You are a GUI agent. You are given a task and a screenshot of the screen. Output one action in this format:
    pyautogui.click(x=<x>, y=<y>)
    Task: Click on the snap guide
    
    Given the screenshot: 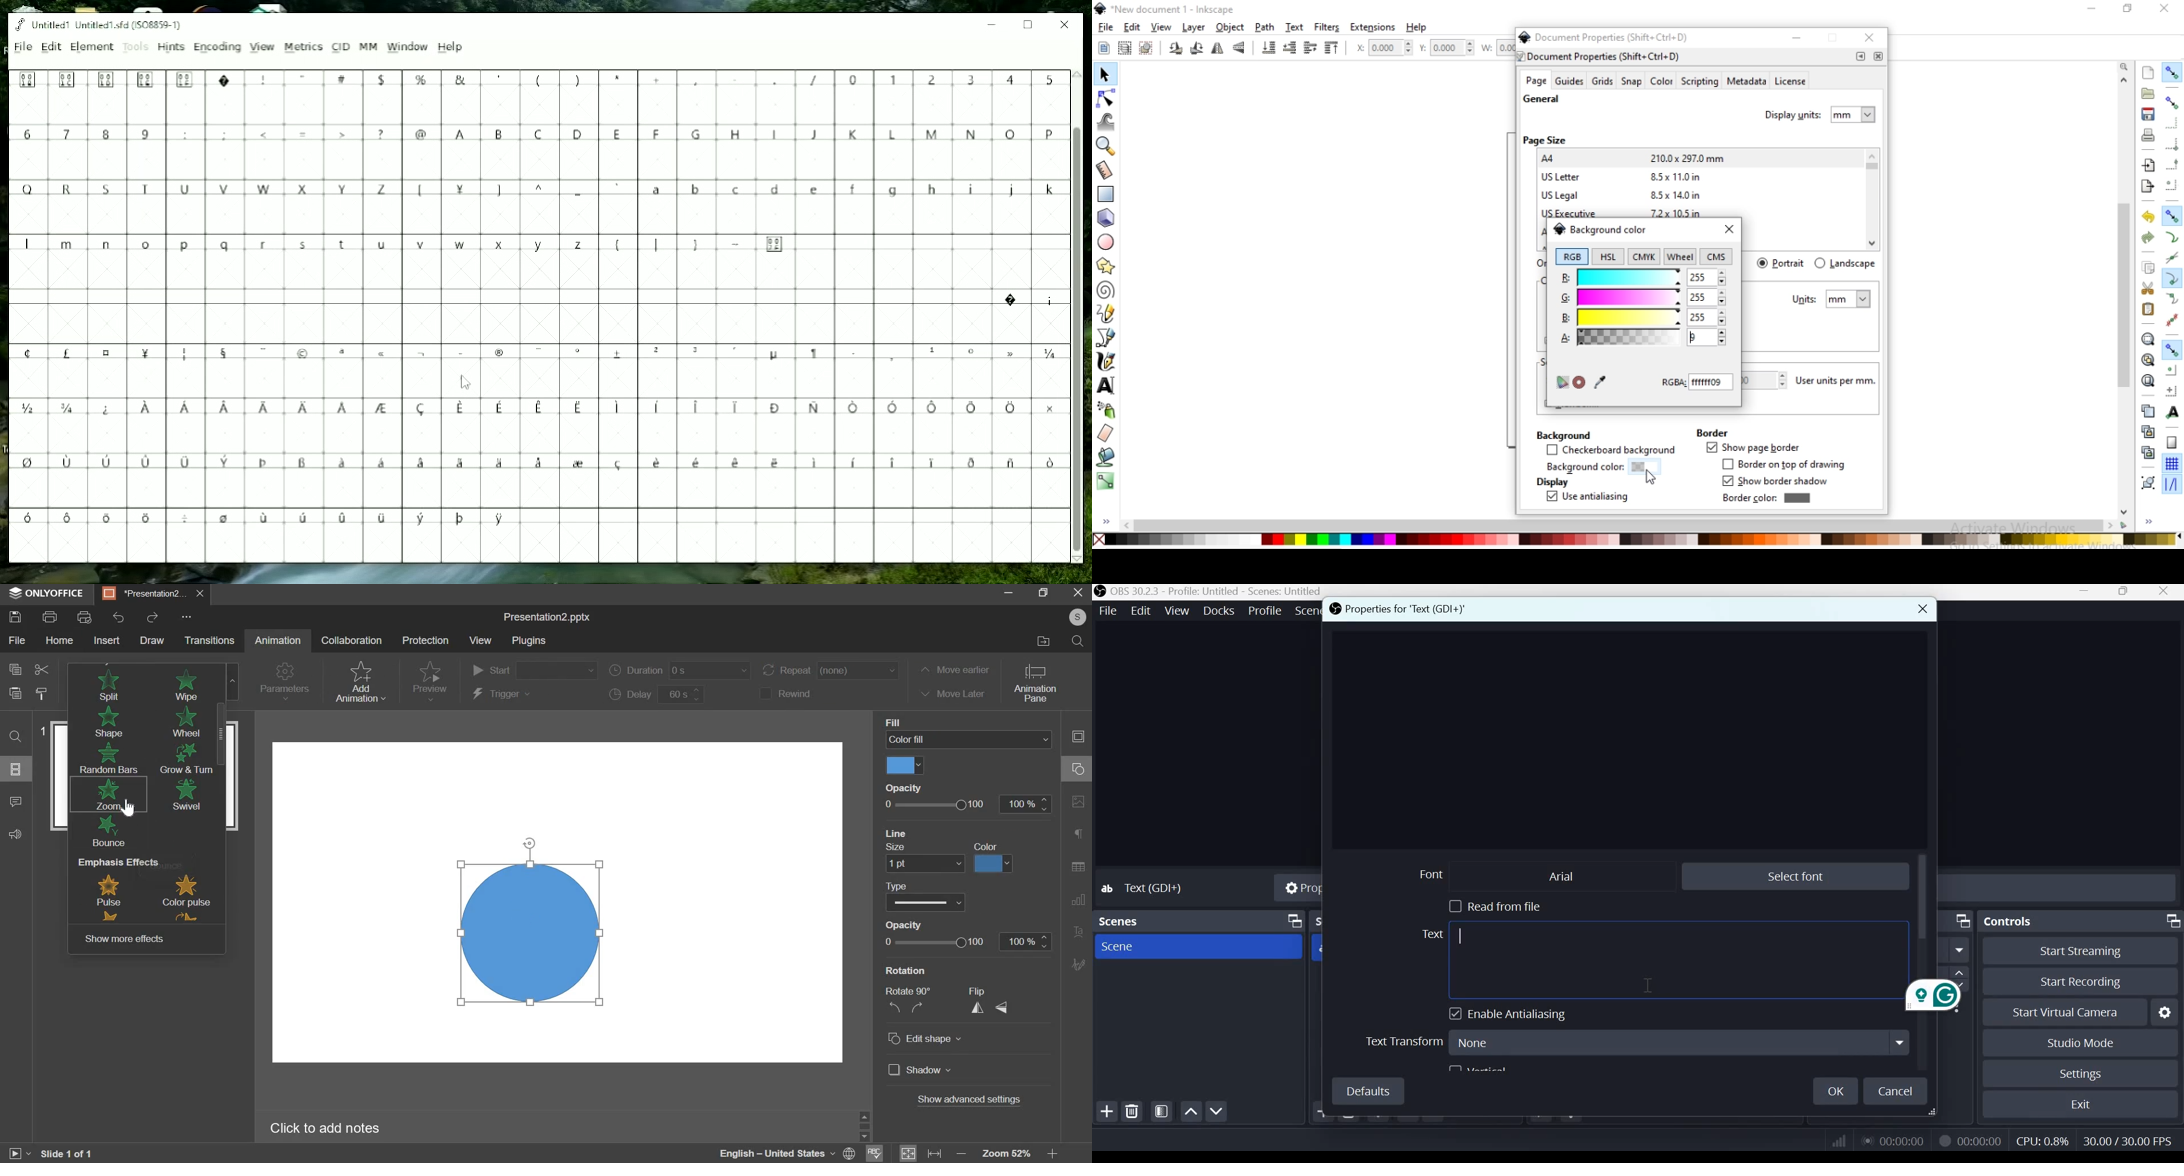 What is the action you would take?
    pyautogui.click(x=2172, y=485)
    